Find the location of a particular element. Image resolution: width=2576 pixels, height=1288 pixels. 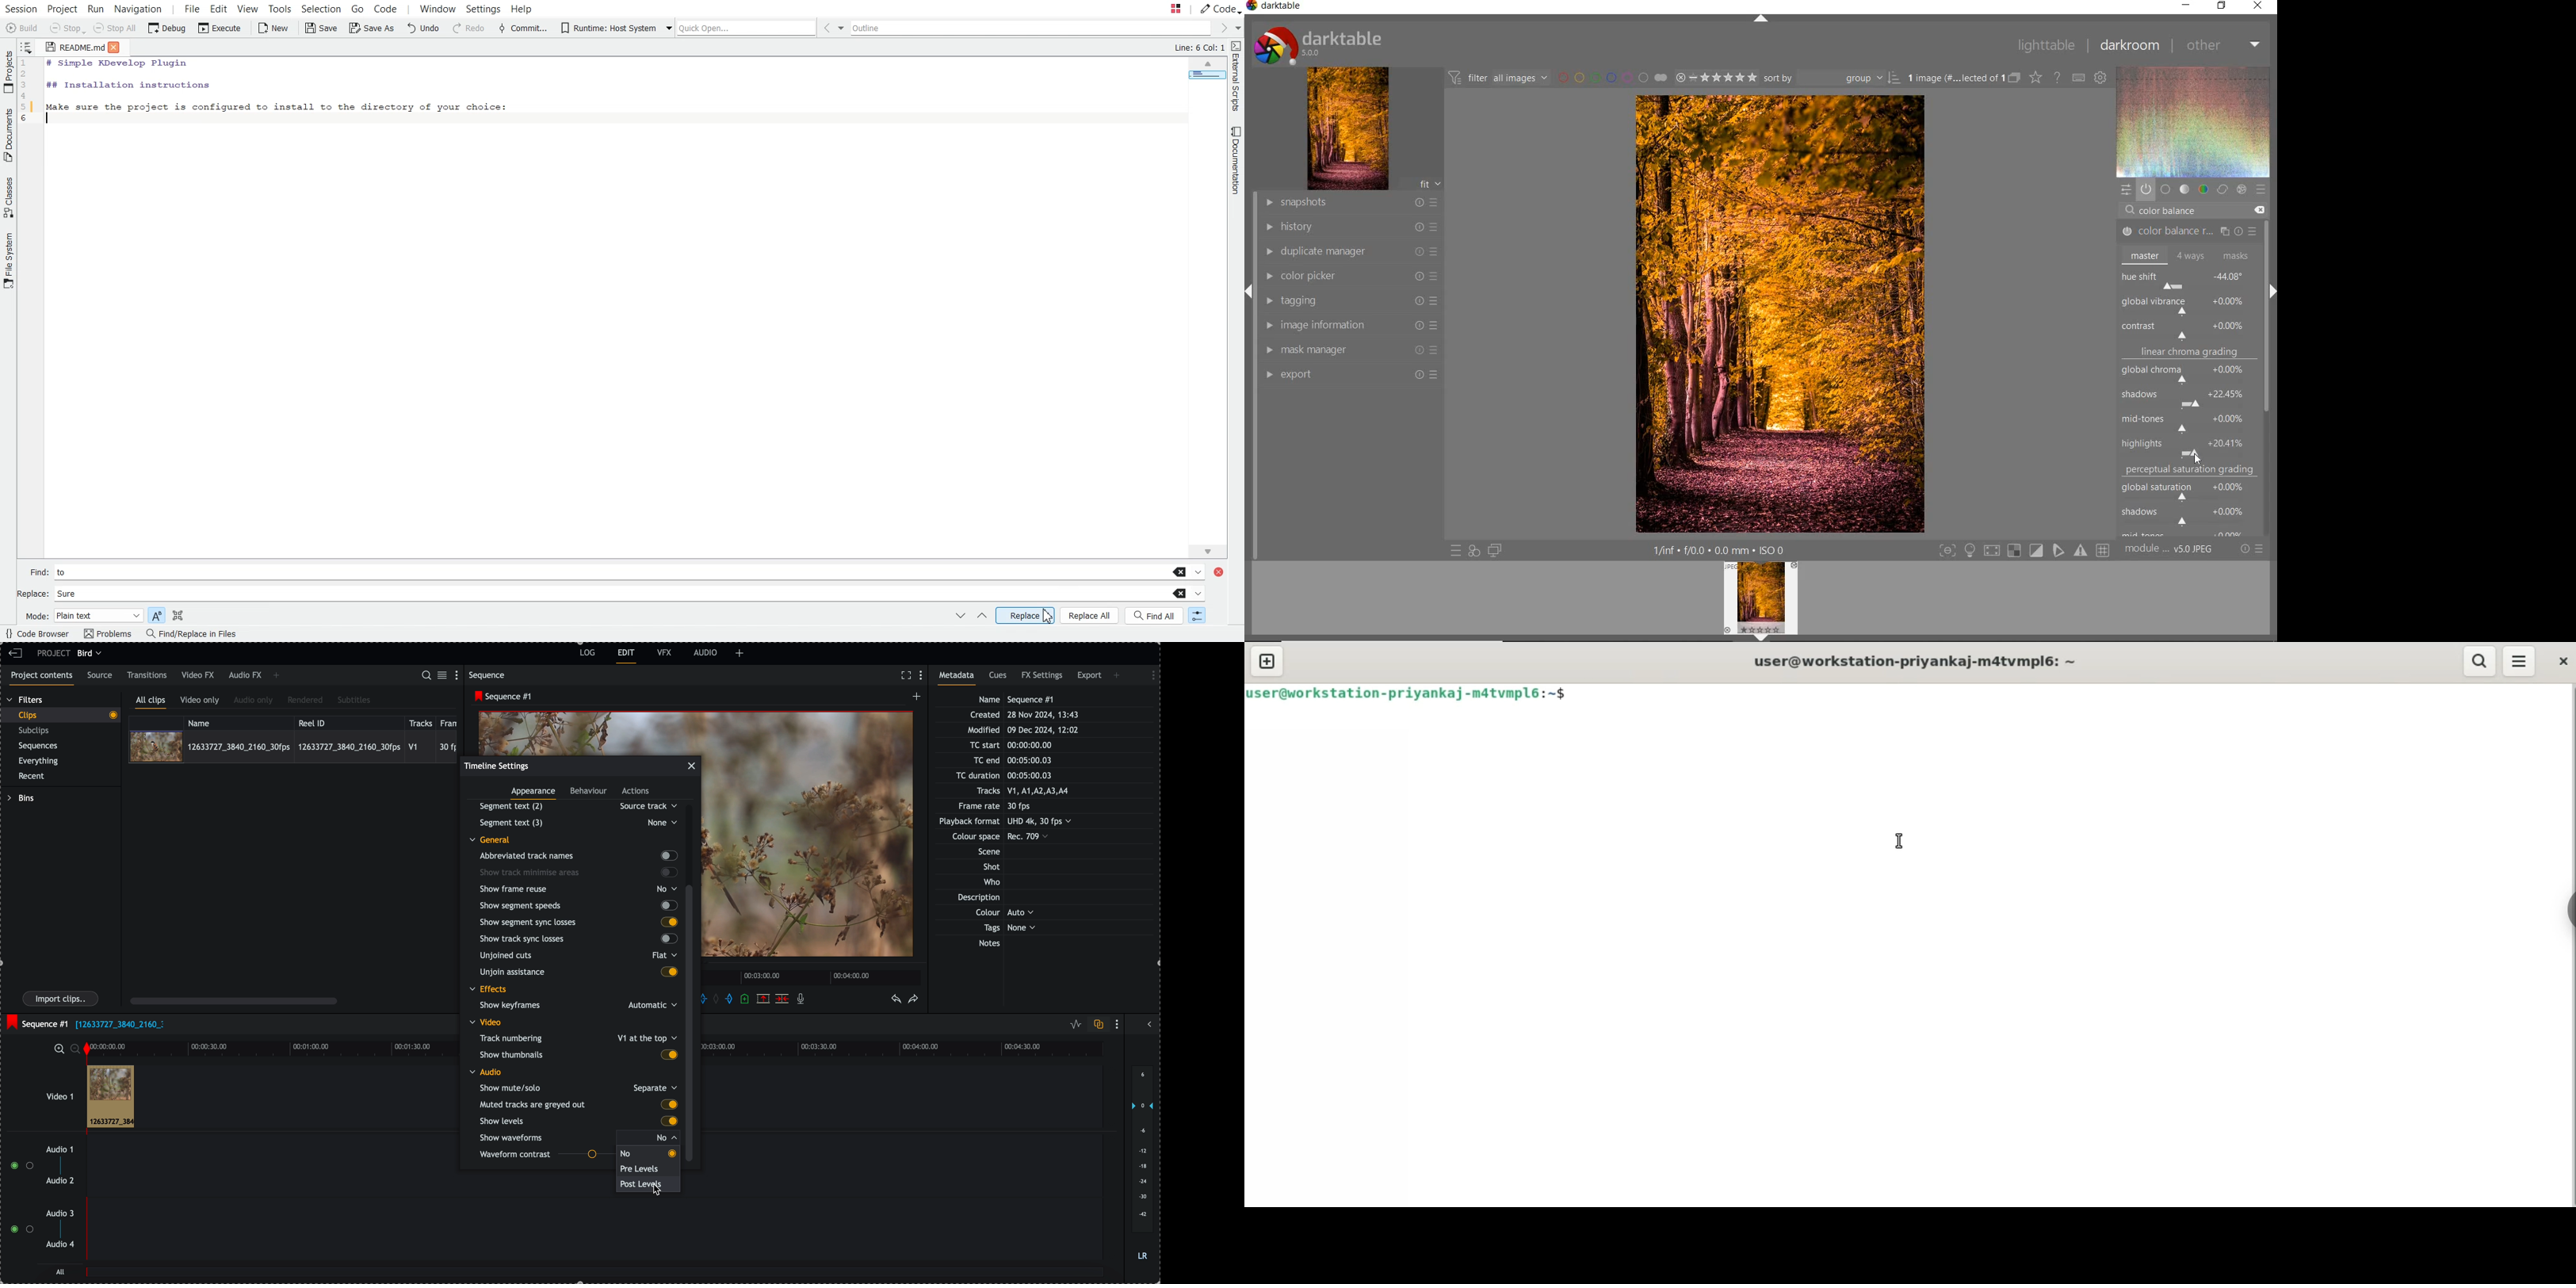

DELETE is located at coordinates (2259, 210).